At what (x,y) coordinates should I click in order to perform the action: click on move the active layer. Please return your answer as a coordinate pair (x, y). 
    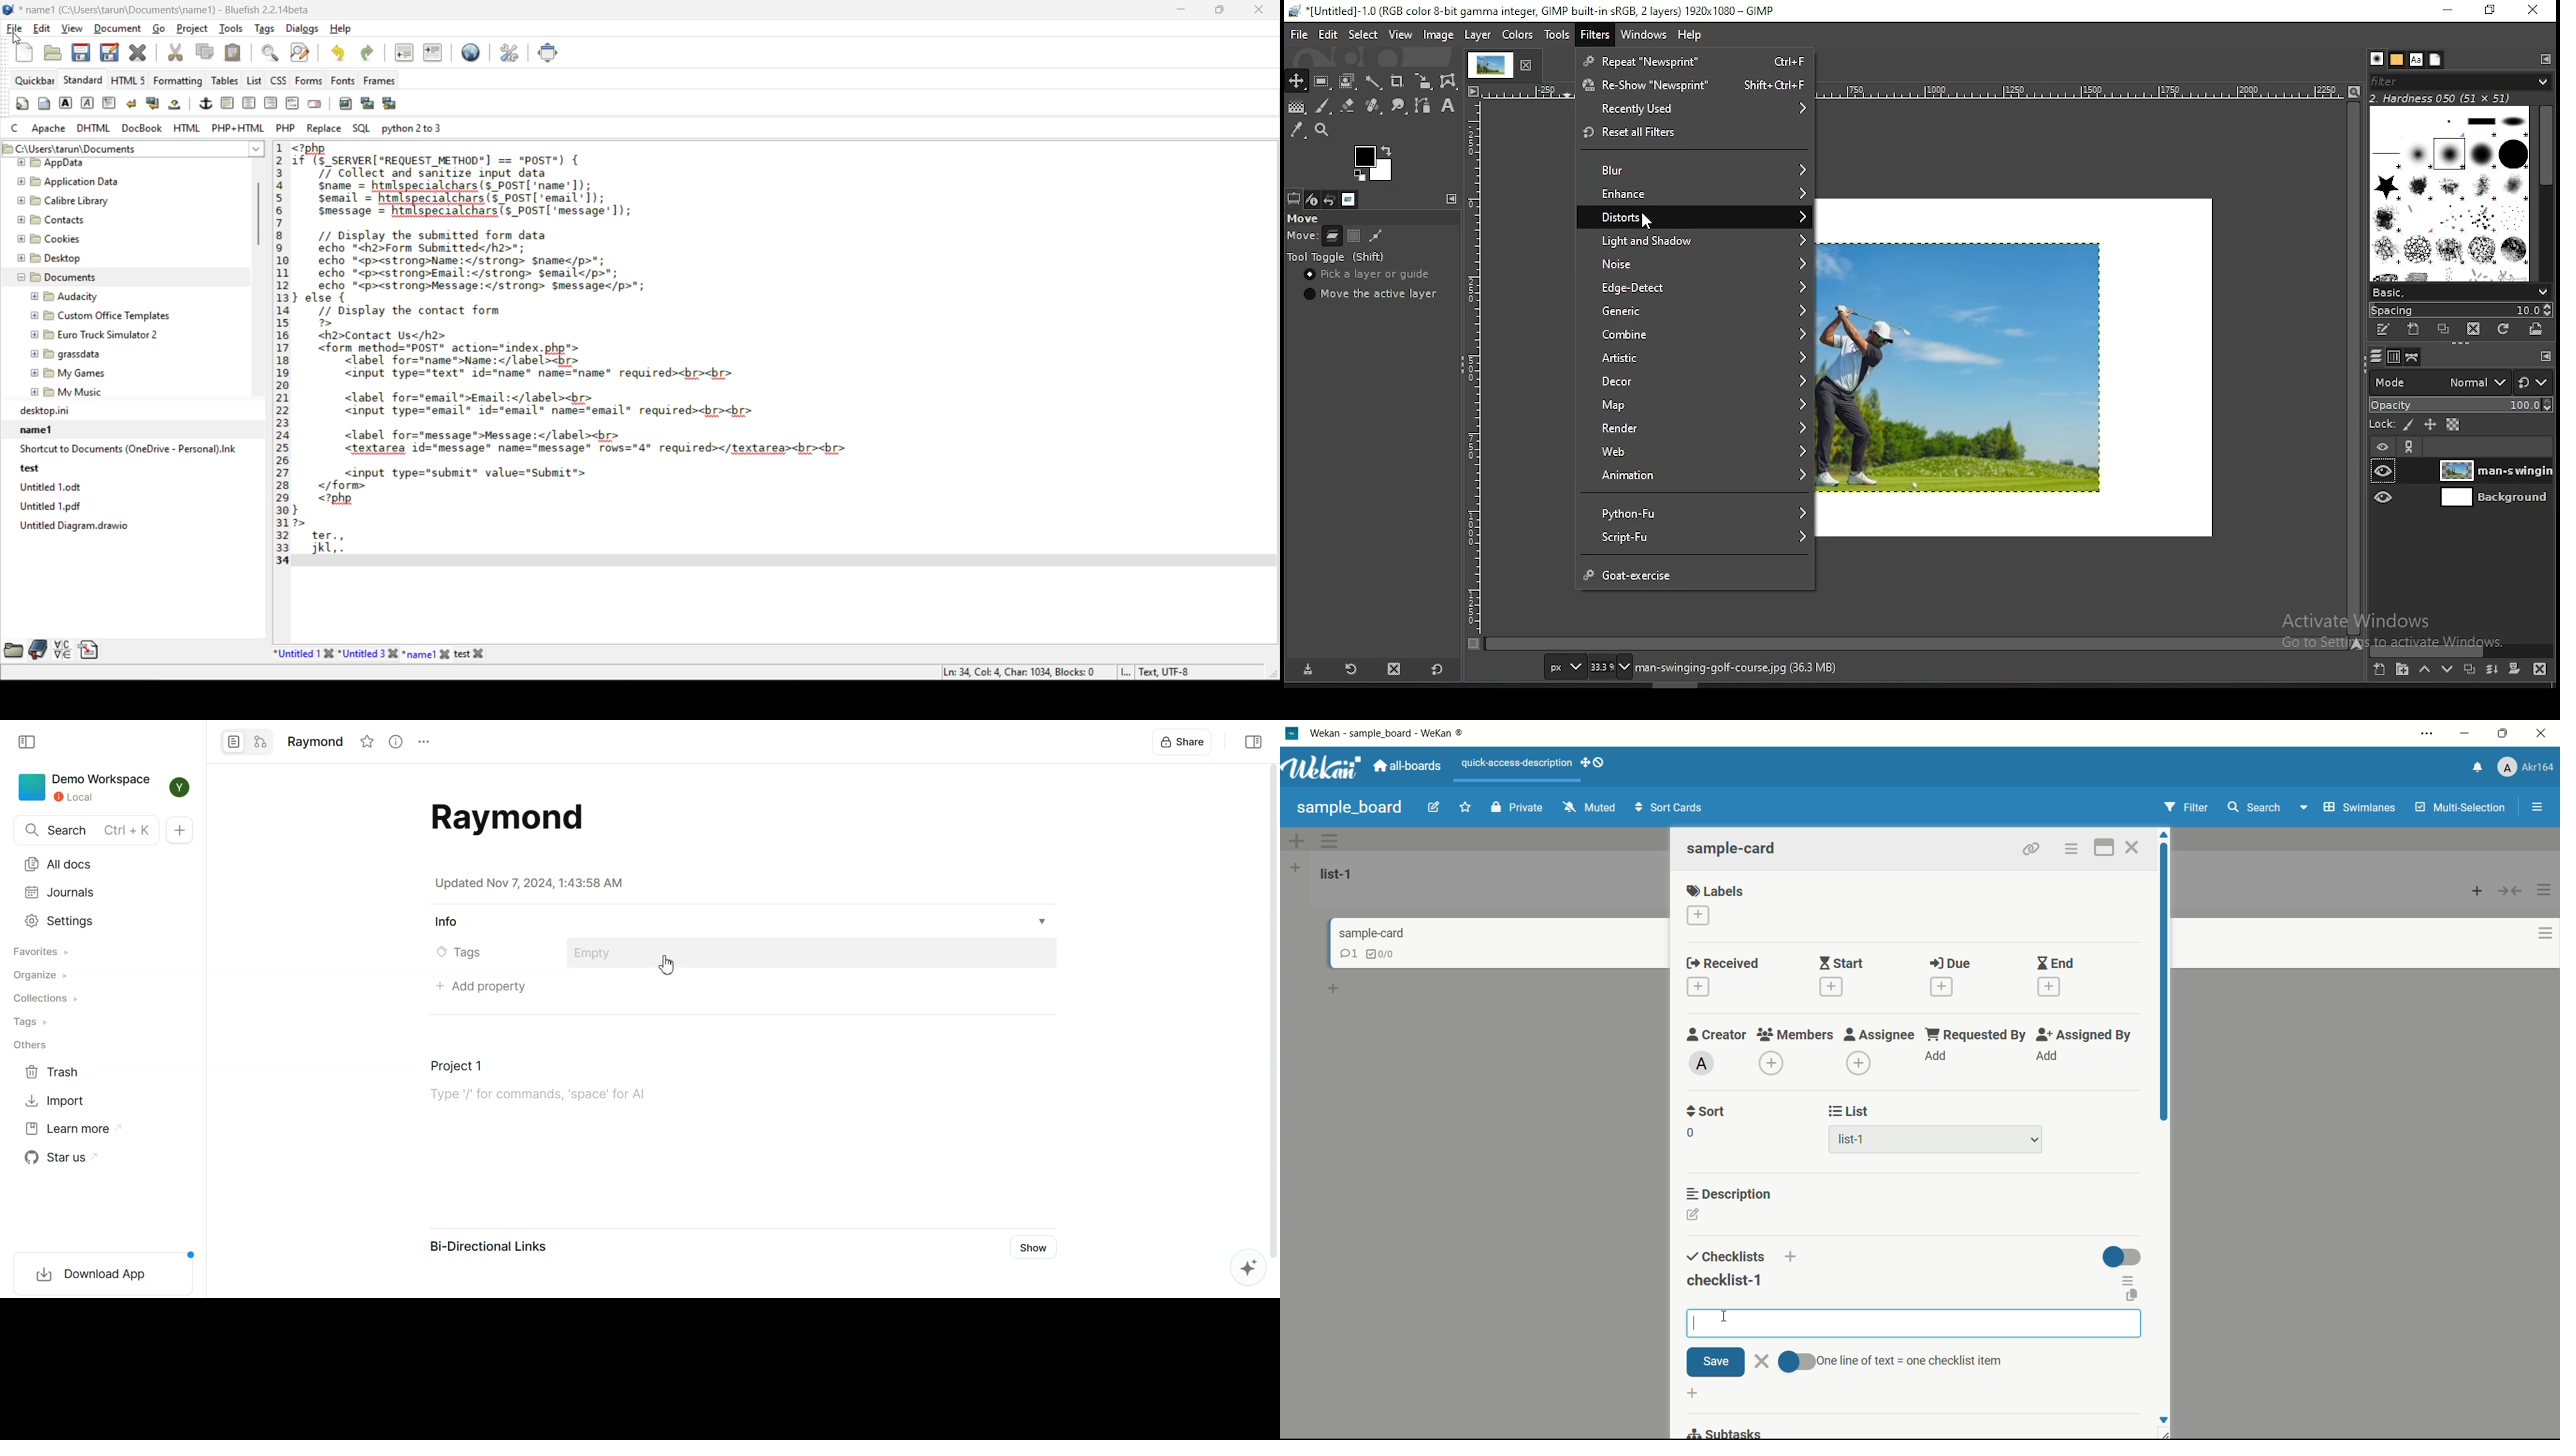
    Looking at the image, I should click on (1372, 294).